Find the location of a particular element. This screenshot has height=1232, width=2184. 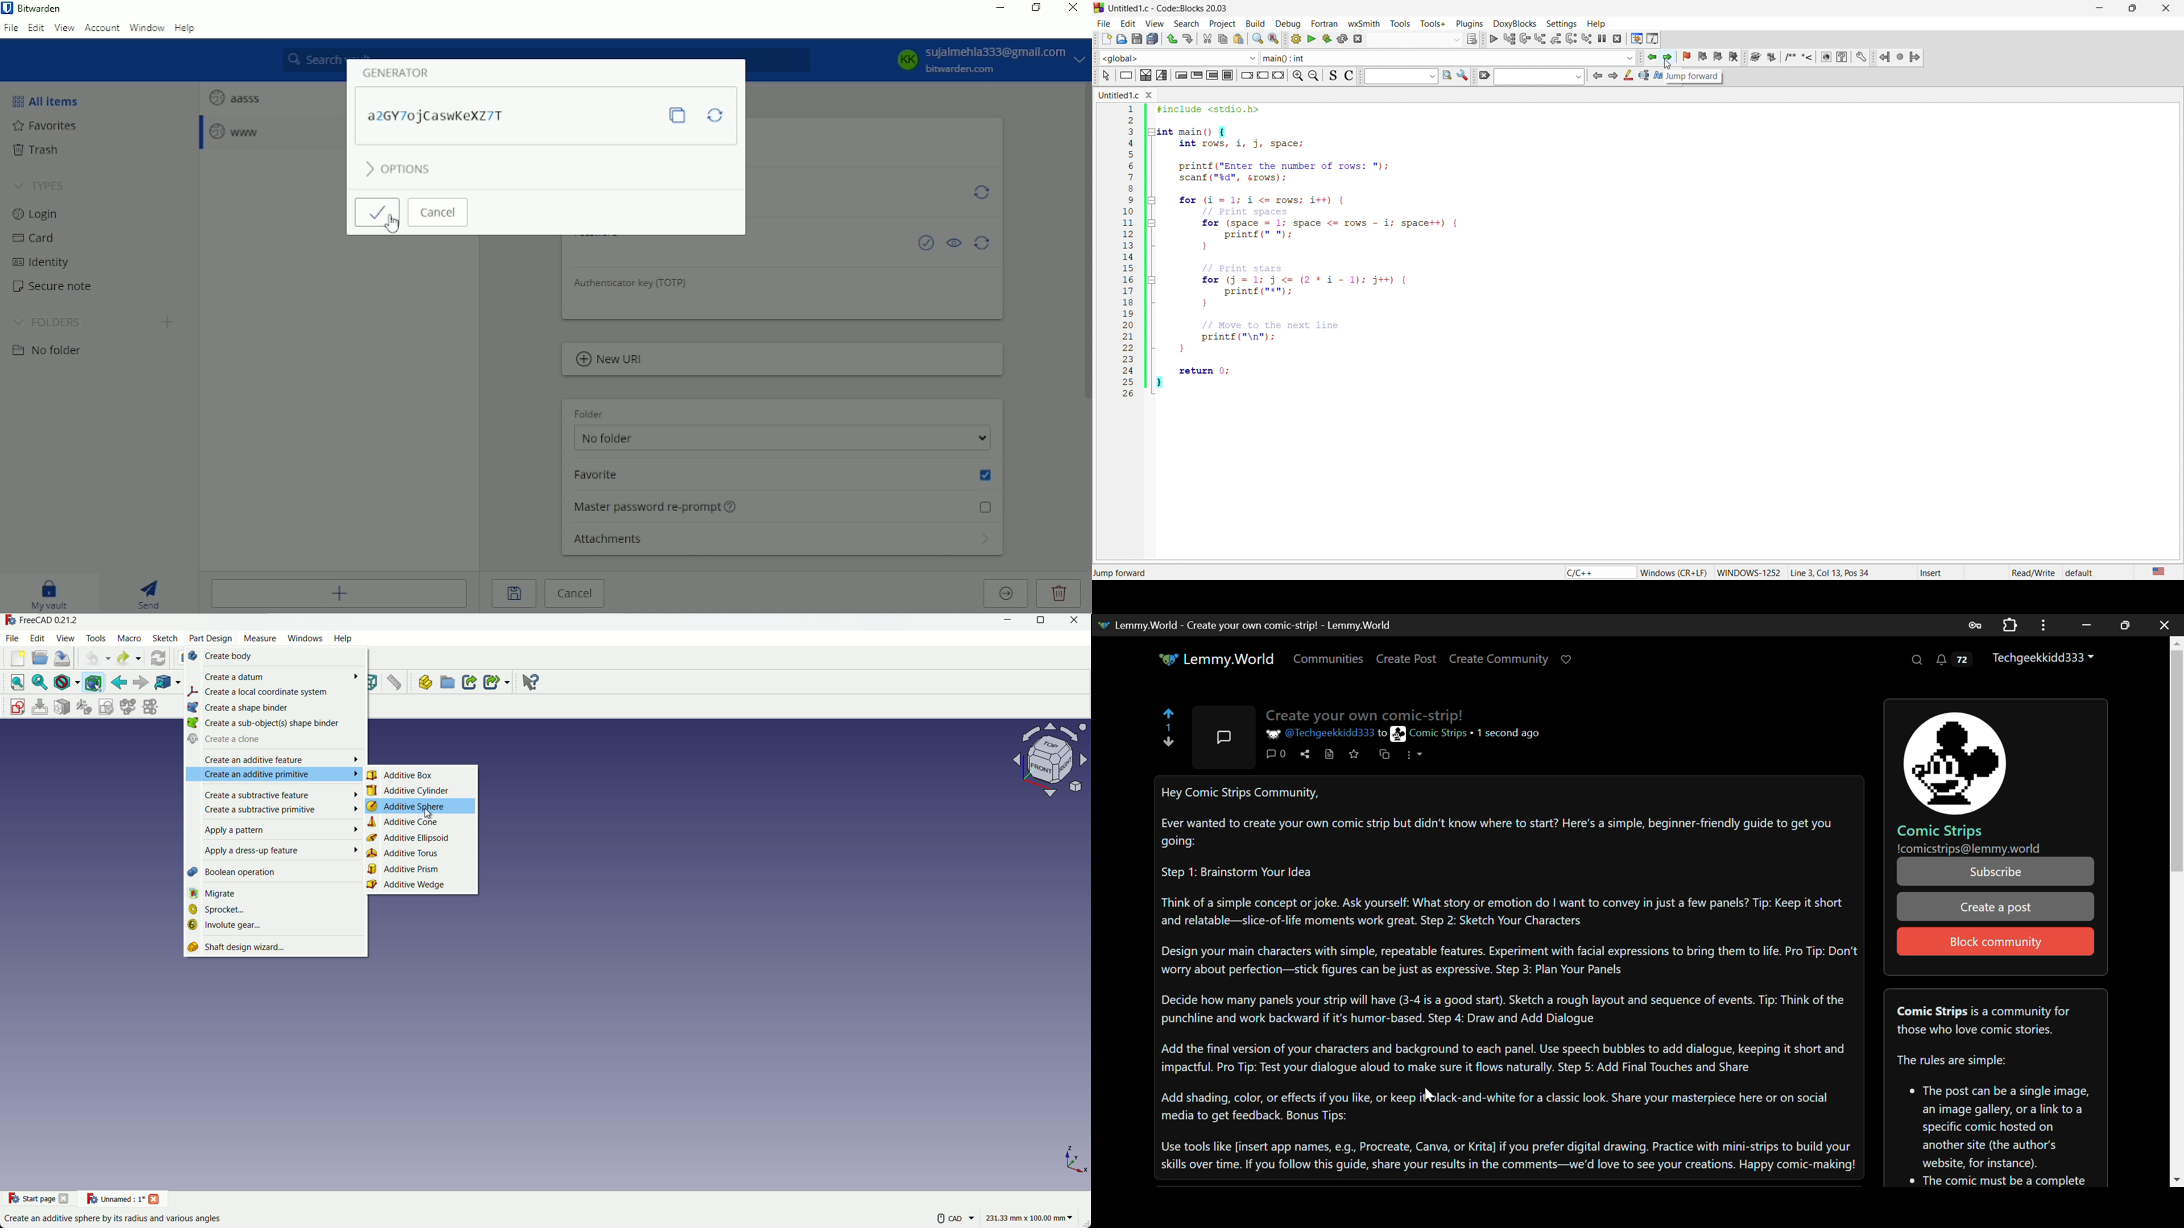

new file is located at coordinates (18, 659).